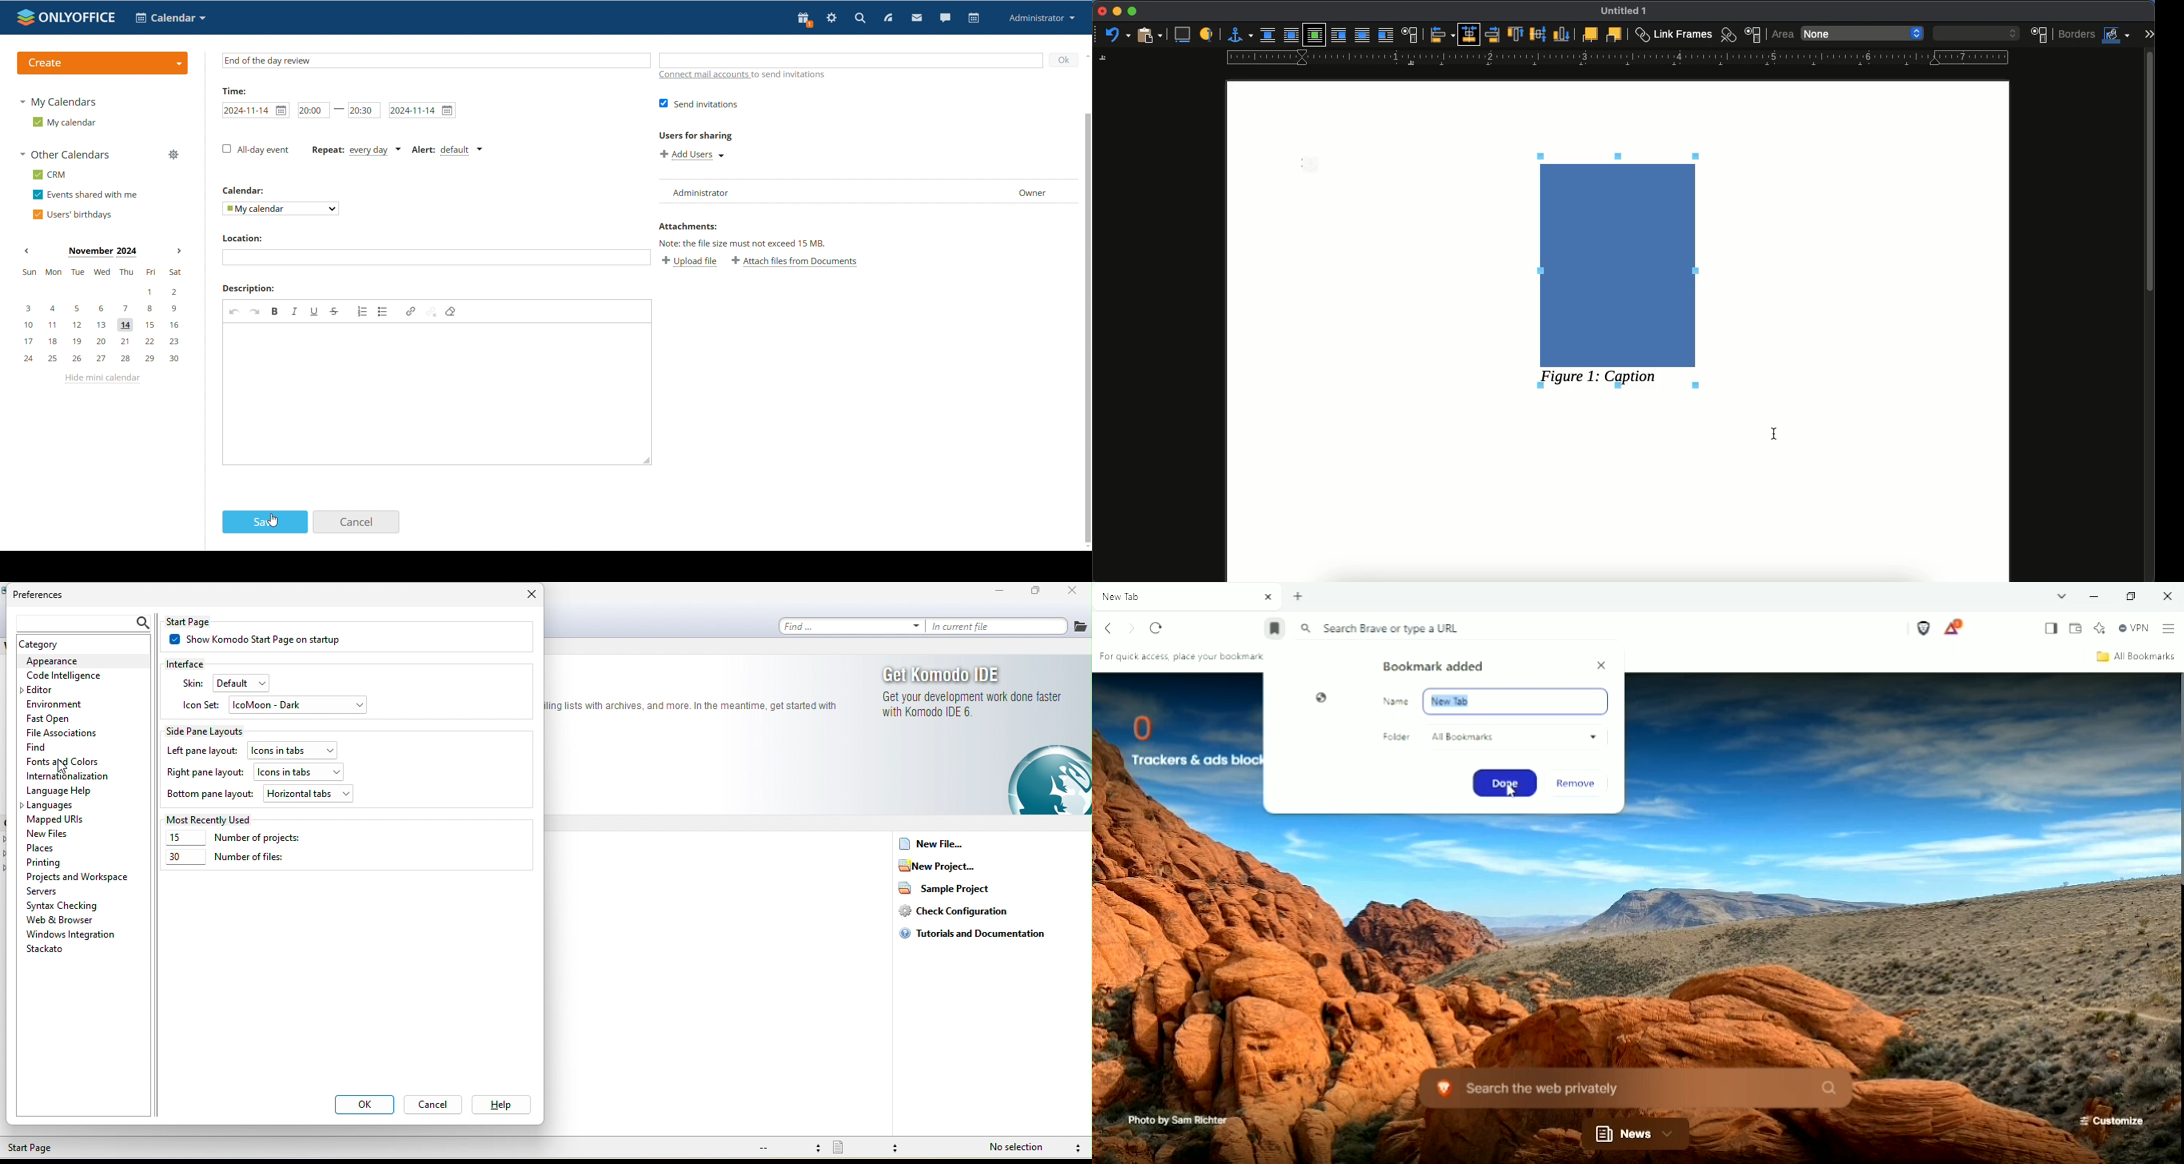 The image size is (2184, 1176). Describe the element at coordinates (1183, 35) in the screenshot. I see `insert caption` at that location.